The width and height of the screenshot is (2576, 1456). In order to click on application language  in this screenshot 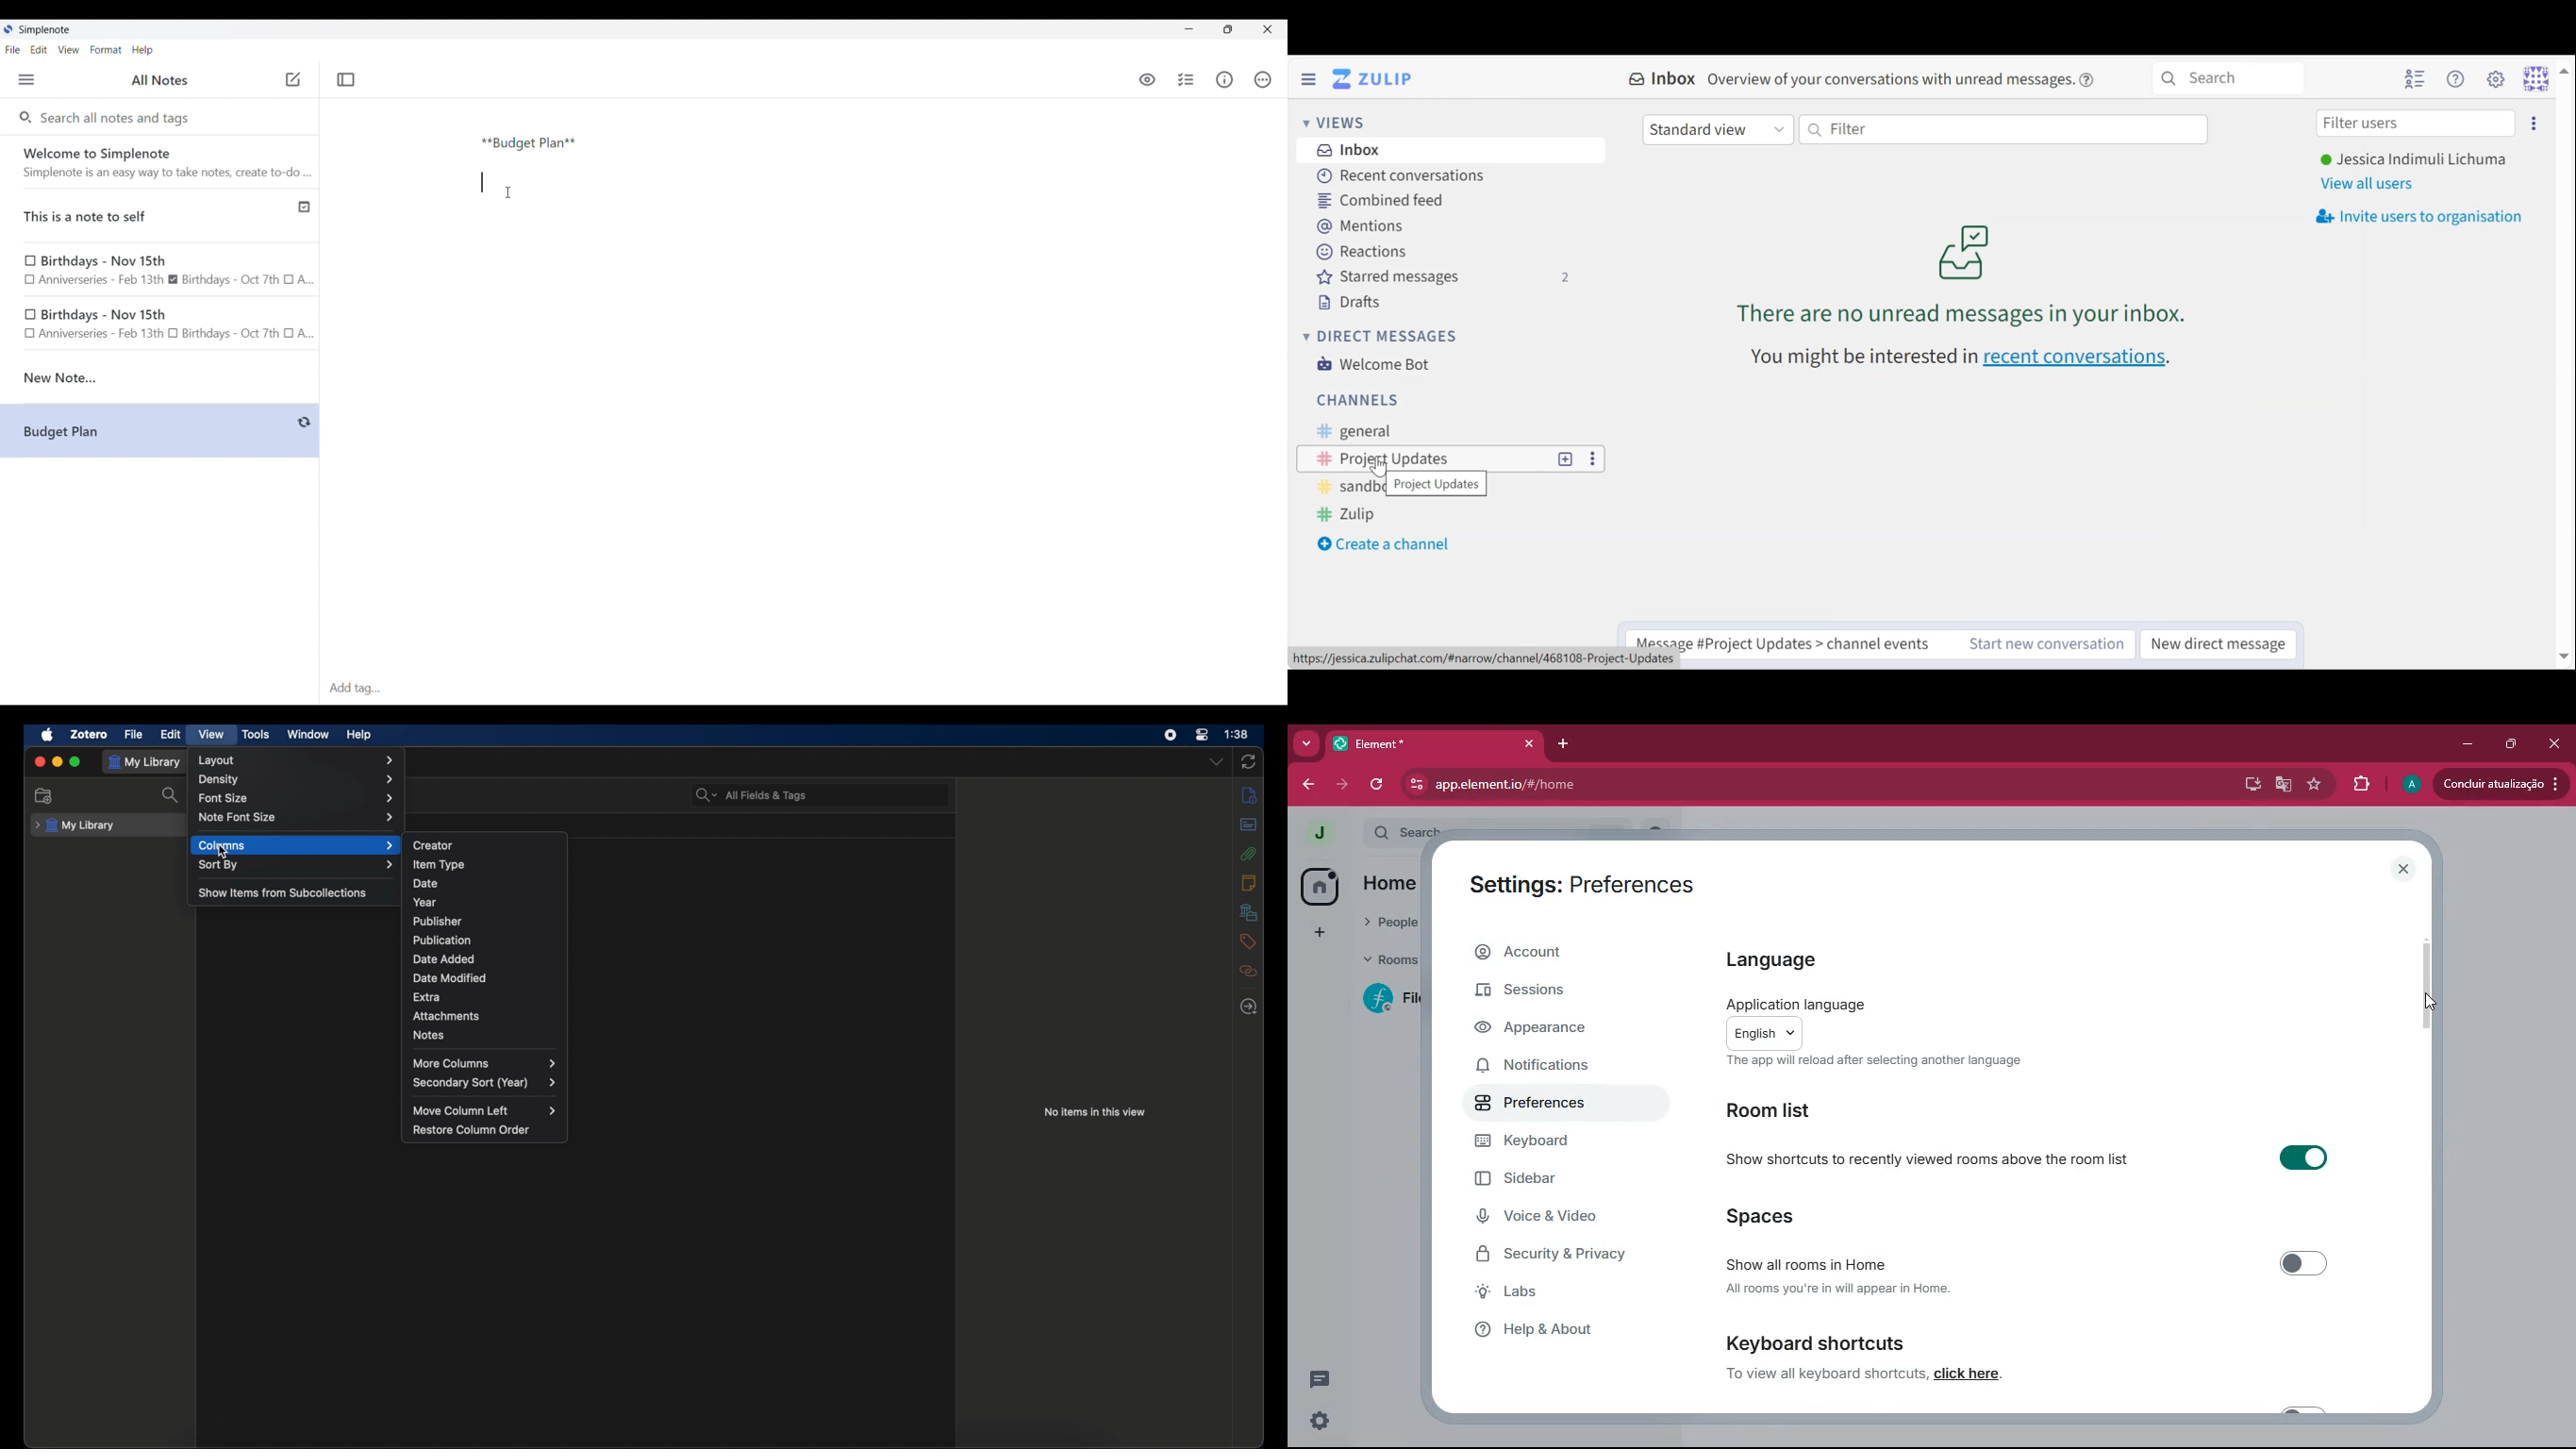, I will do `click(1793, 1003)`.